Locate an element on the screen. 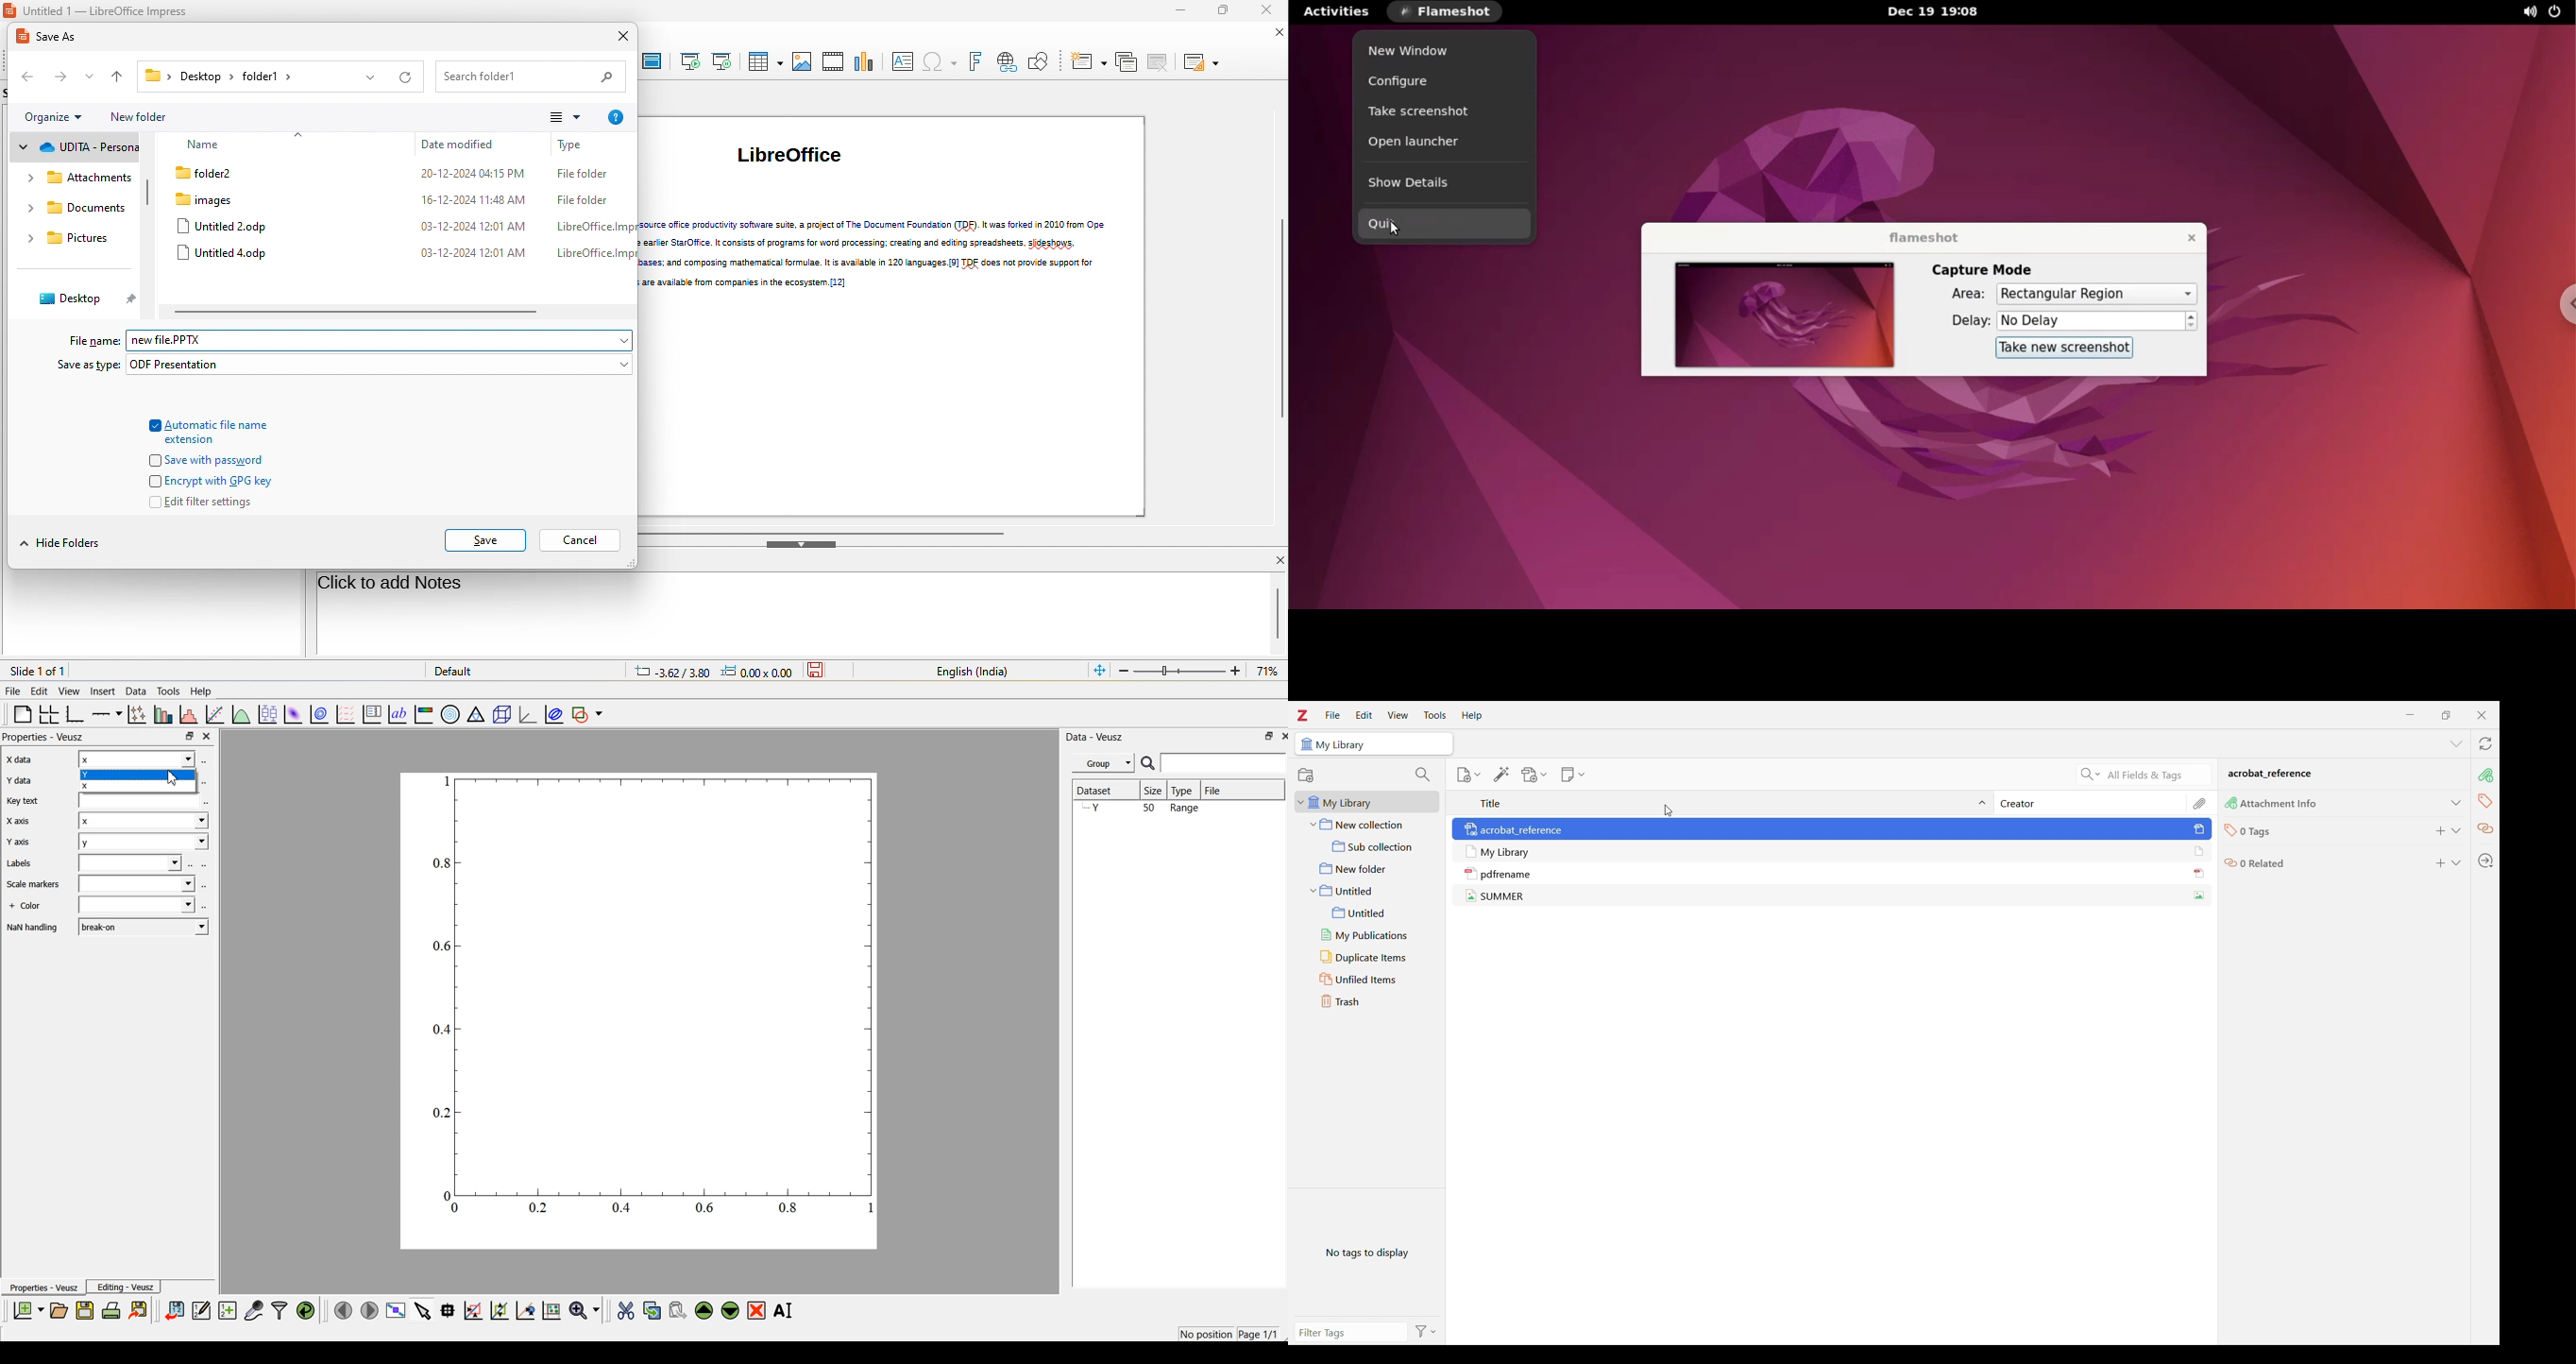 The height and width of the screenshot is (1372, 2576). power settings options is located at coordinates (2561, 13).